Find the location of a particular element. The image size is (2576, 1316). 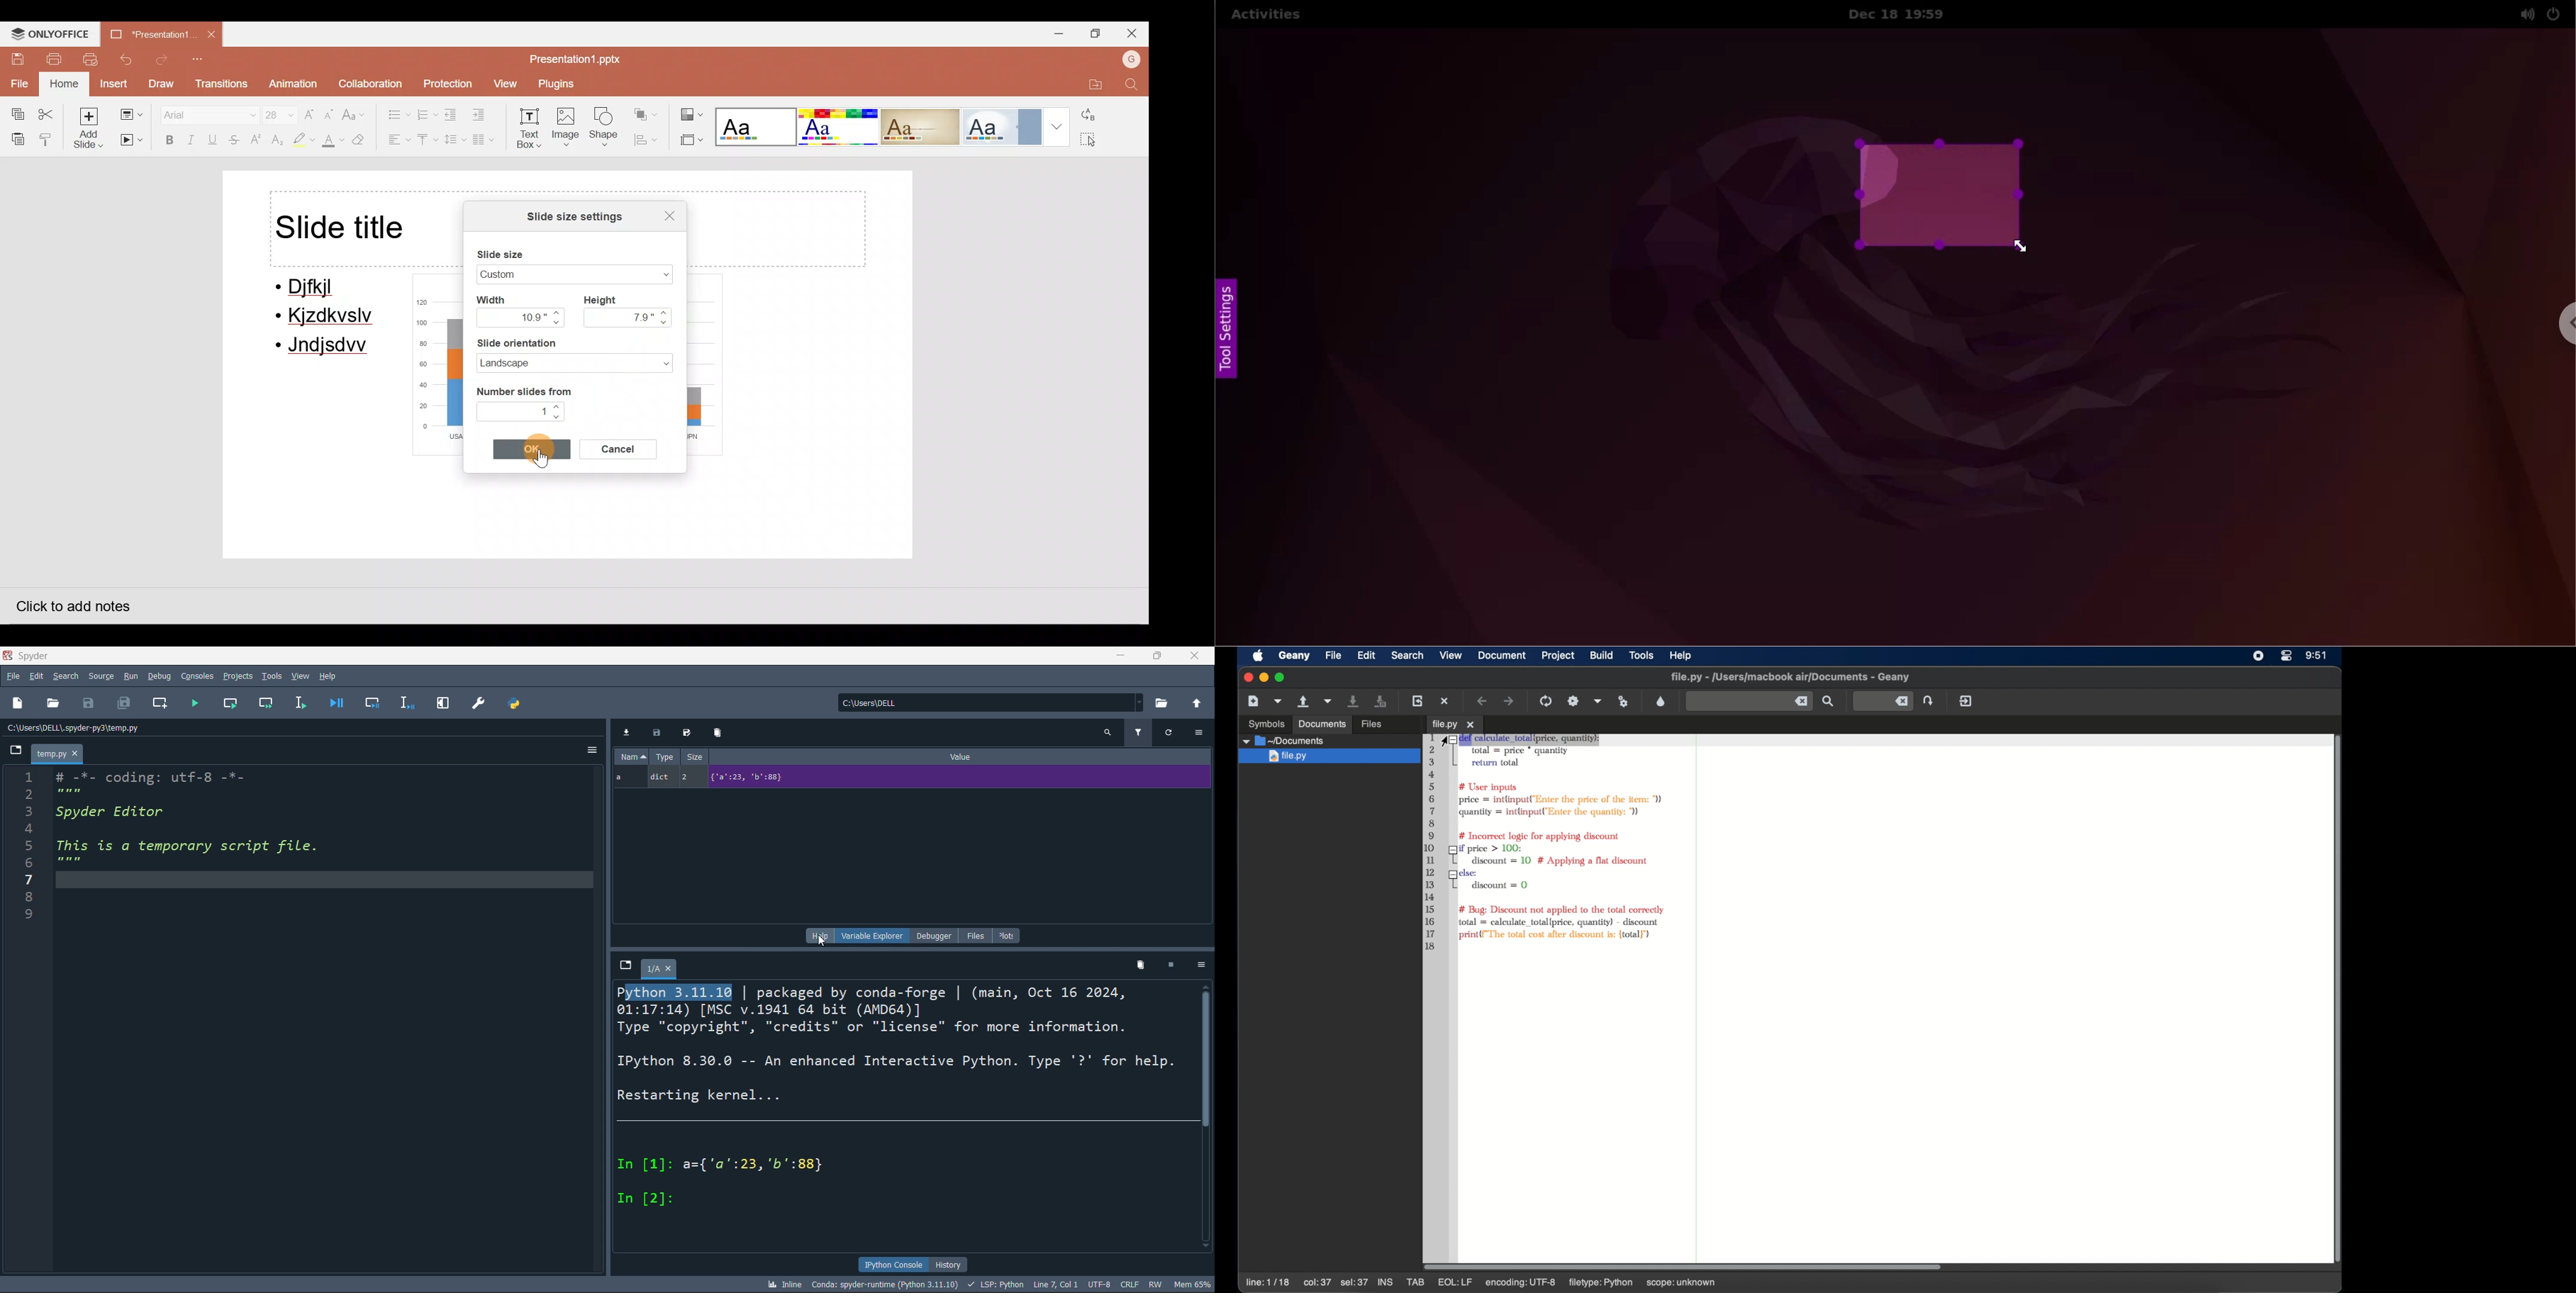

search is located at coordinates (1109, 733).